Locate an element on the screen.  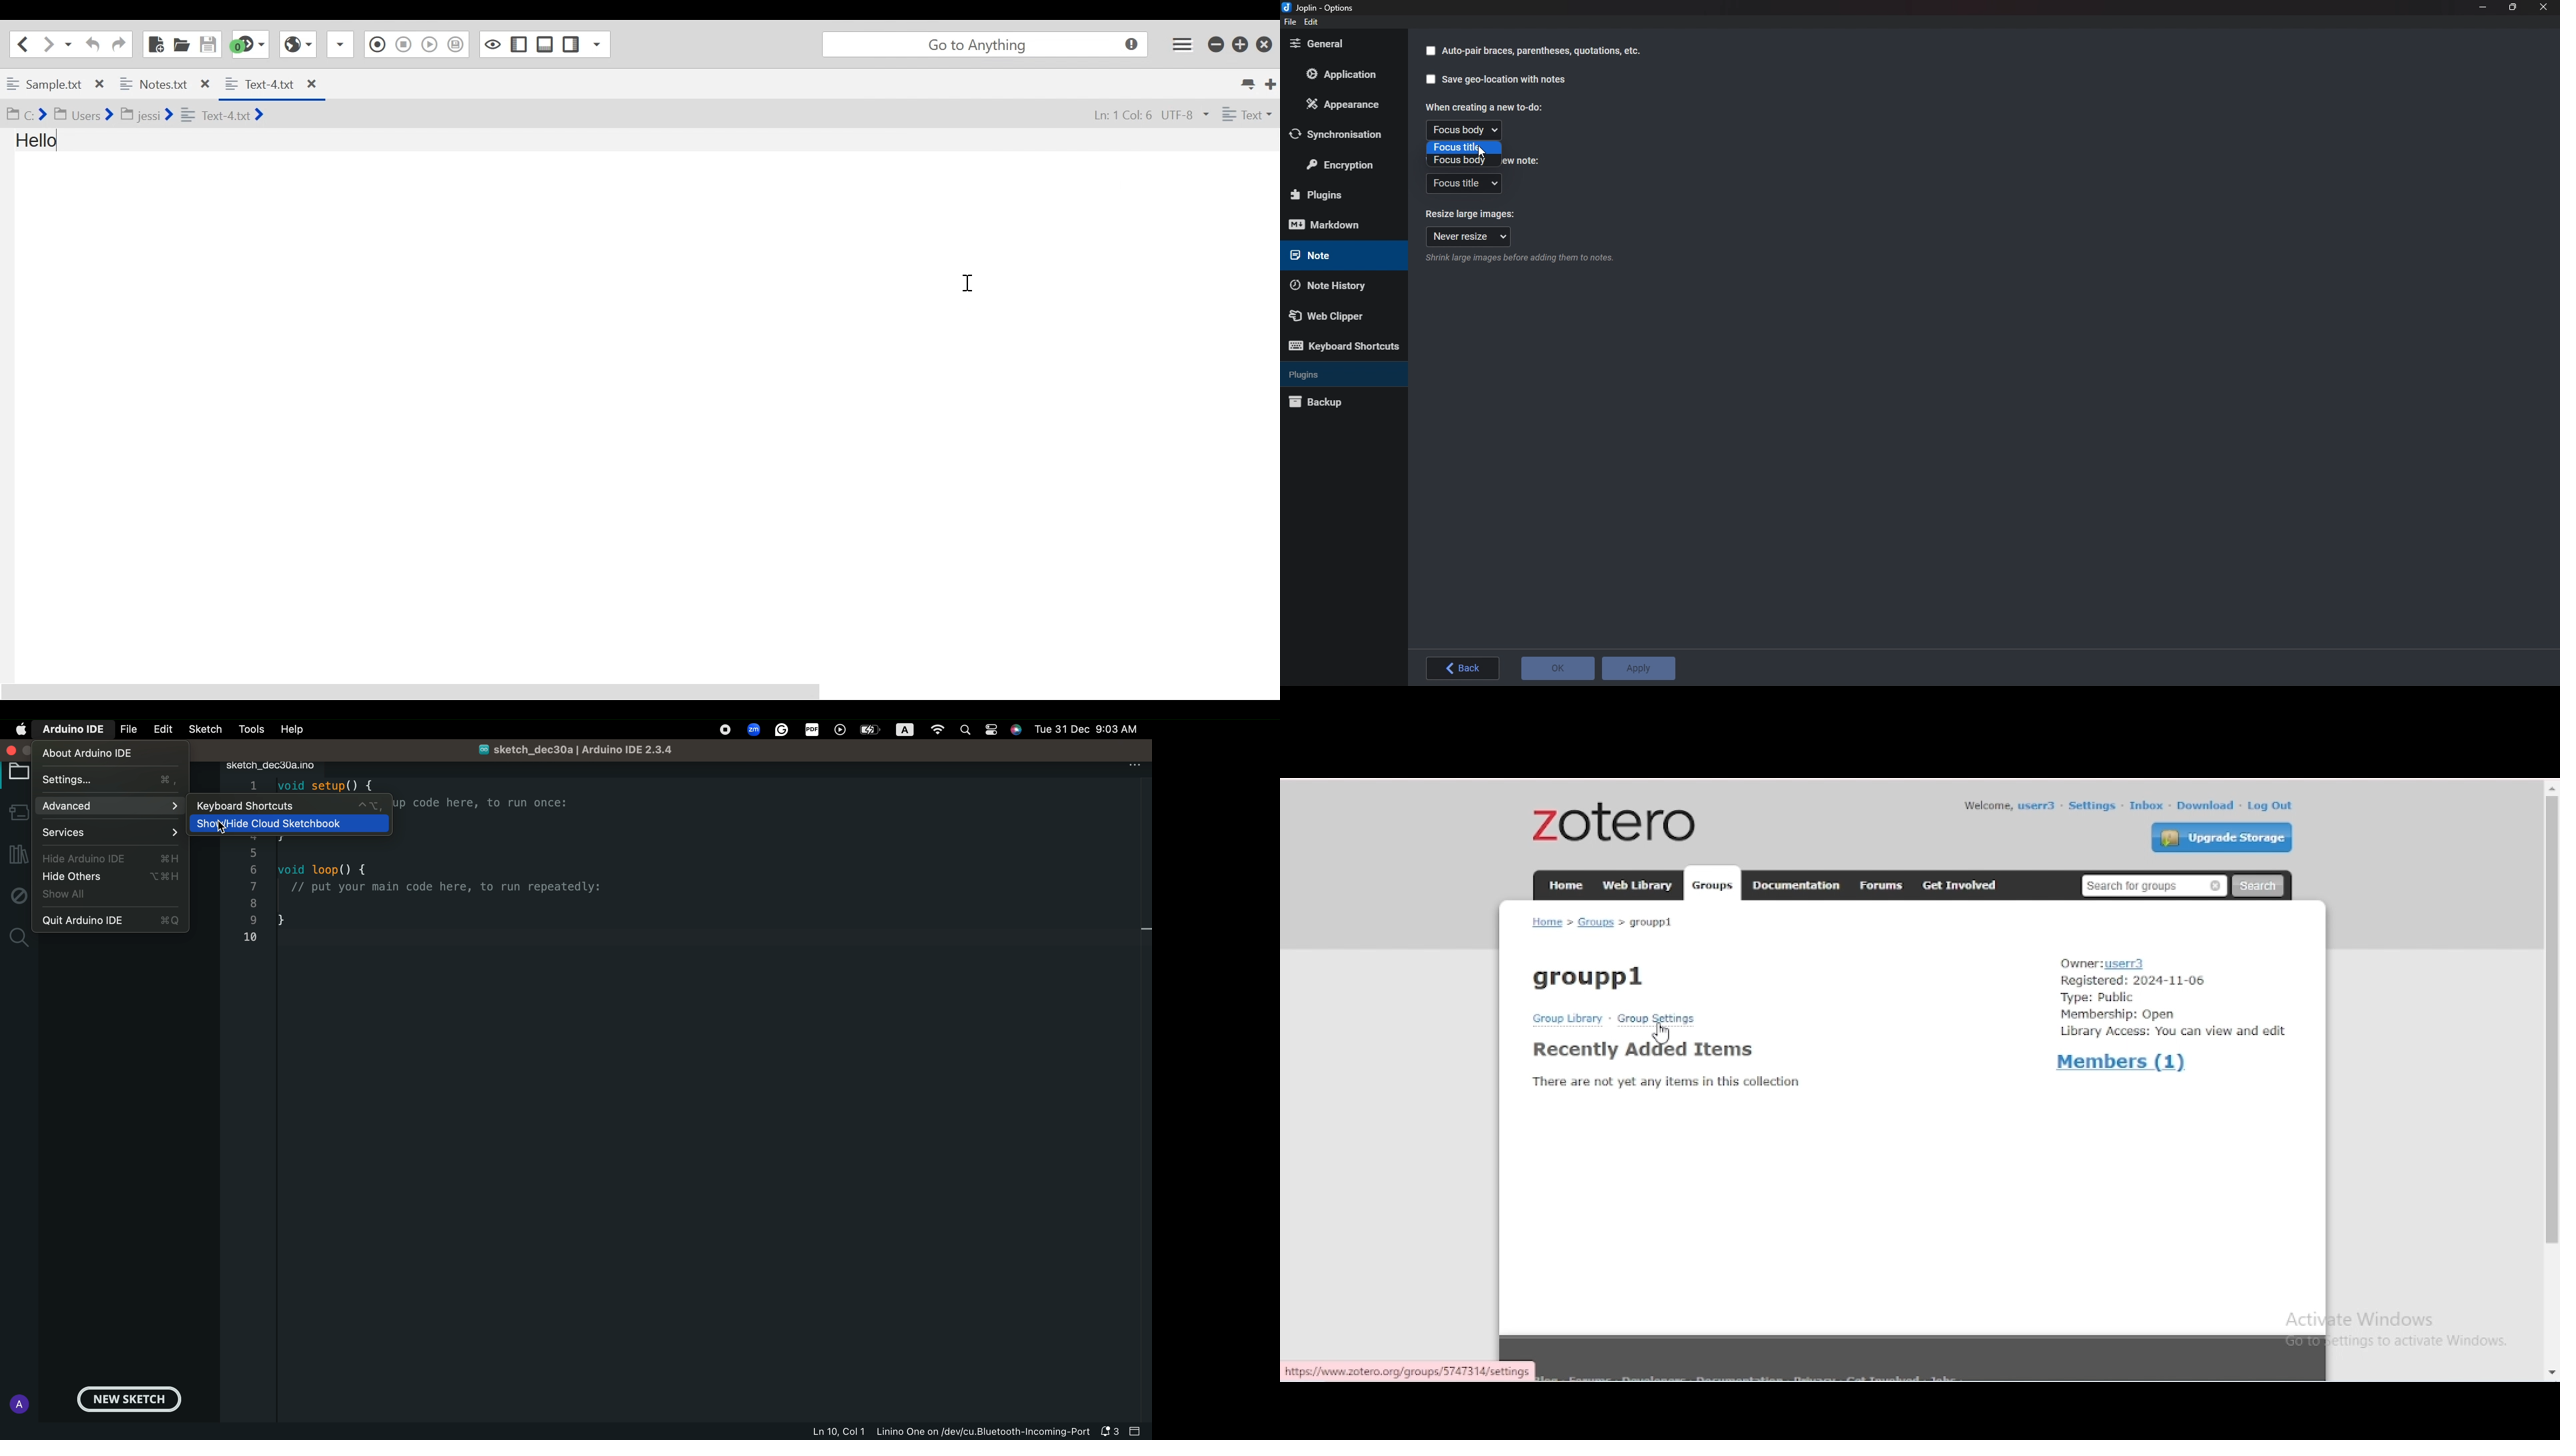
Never resize is located at coordinates (1470, 237).